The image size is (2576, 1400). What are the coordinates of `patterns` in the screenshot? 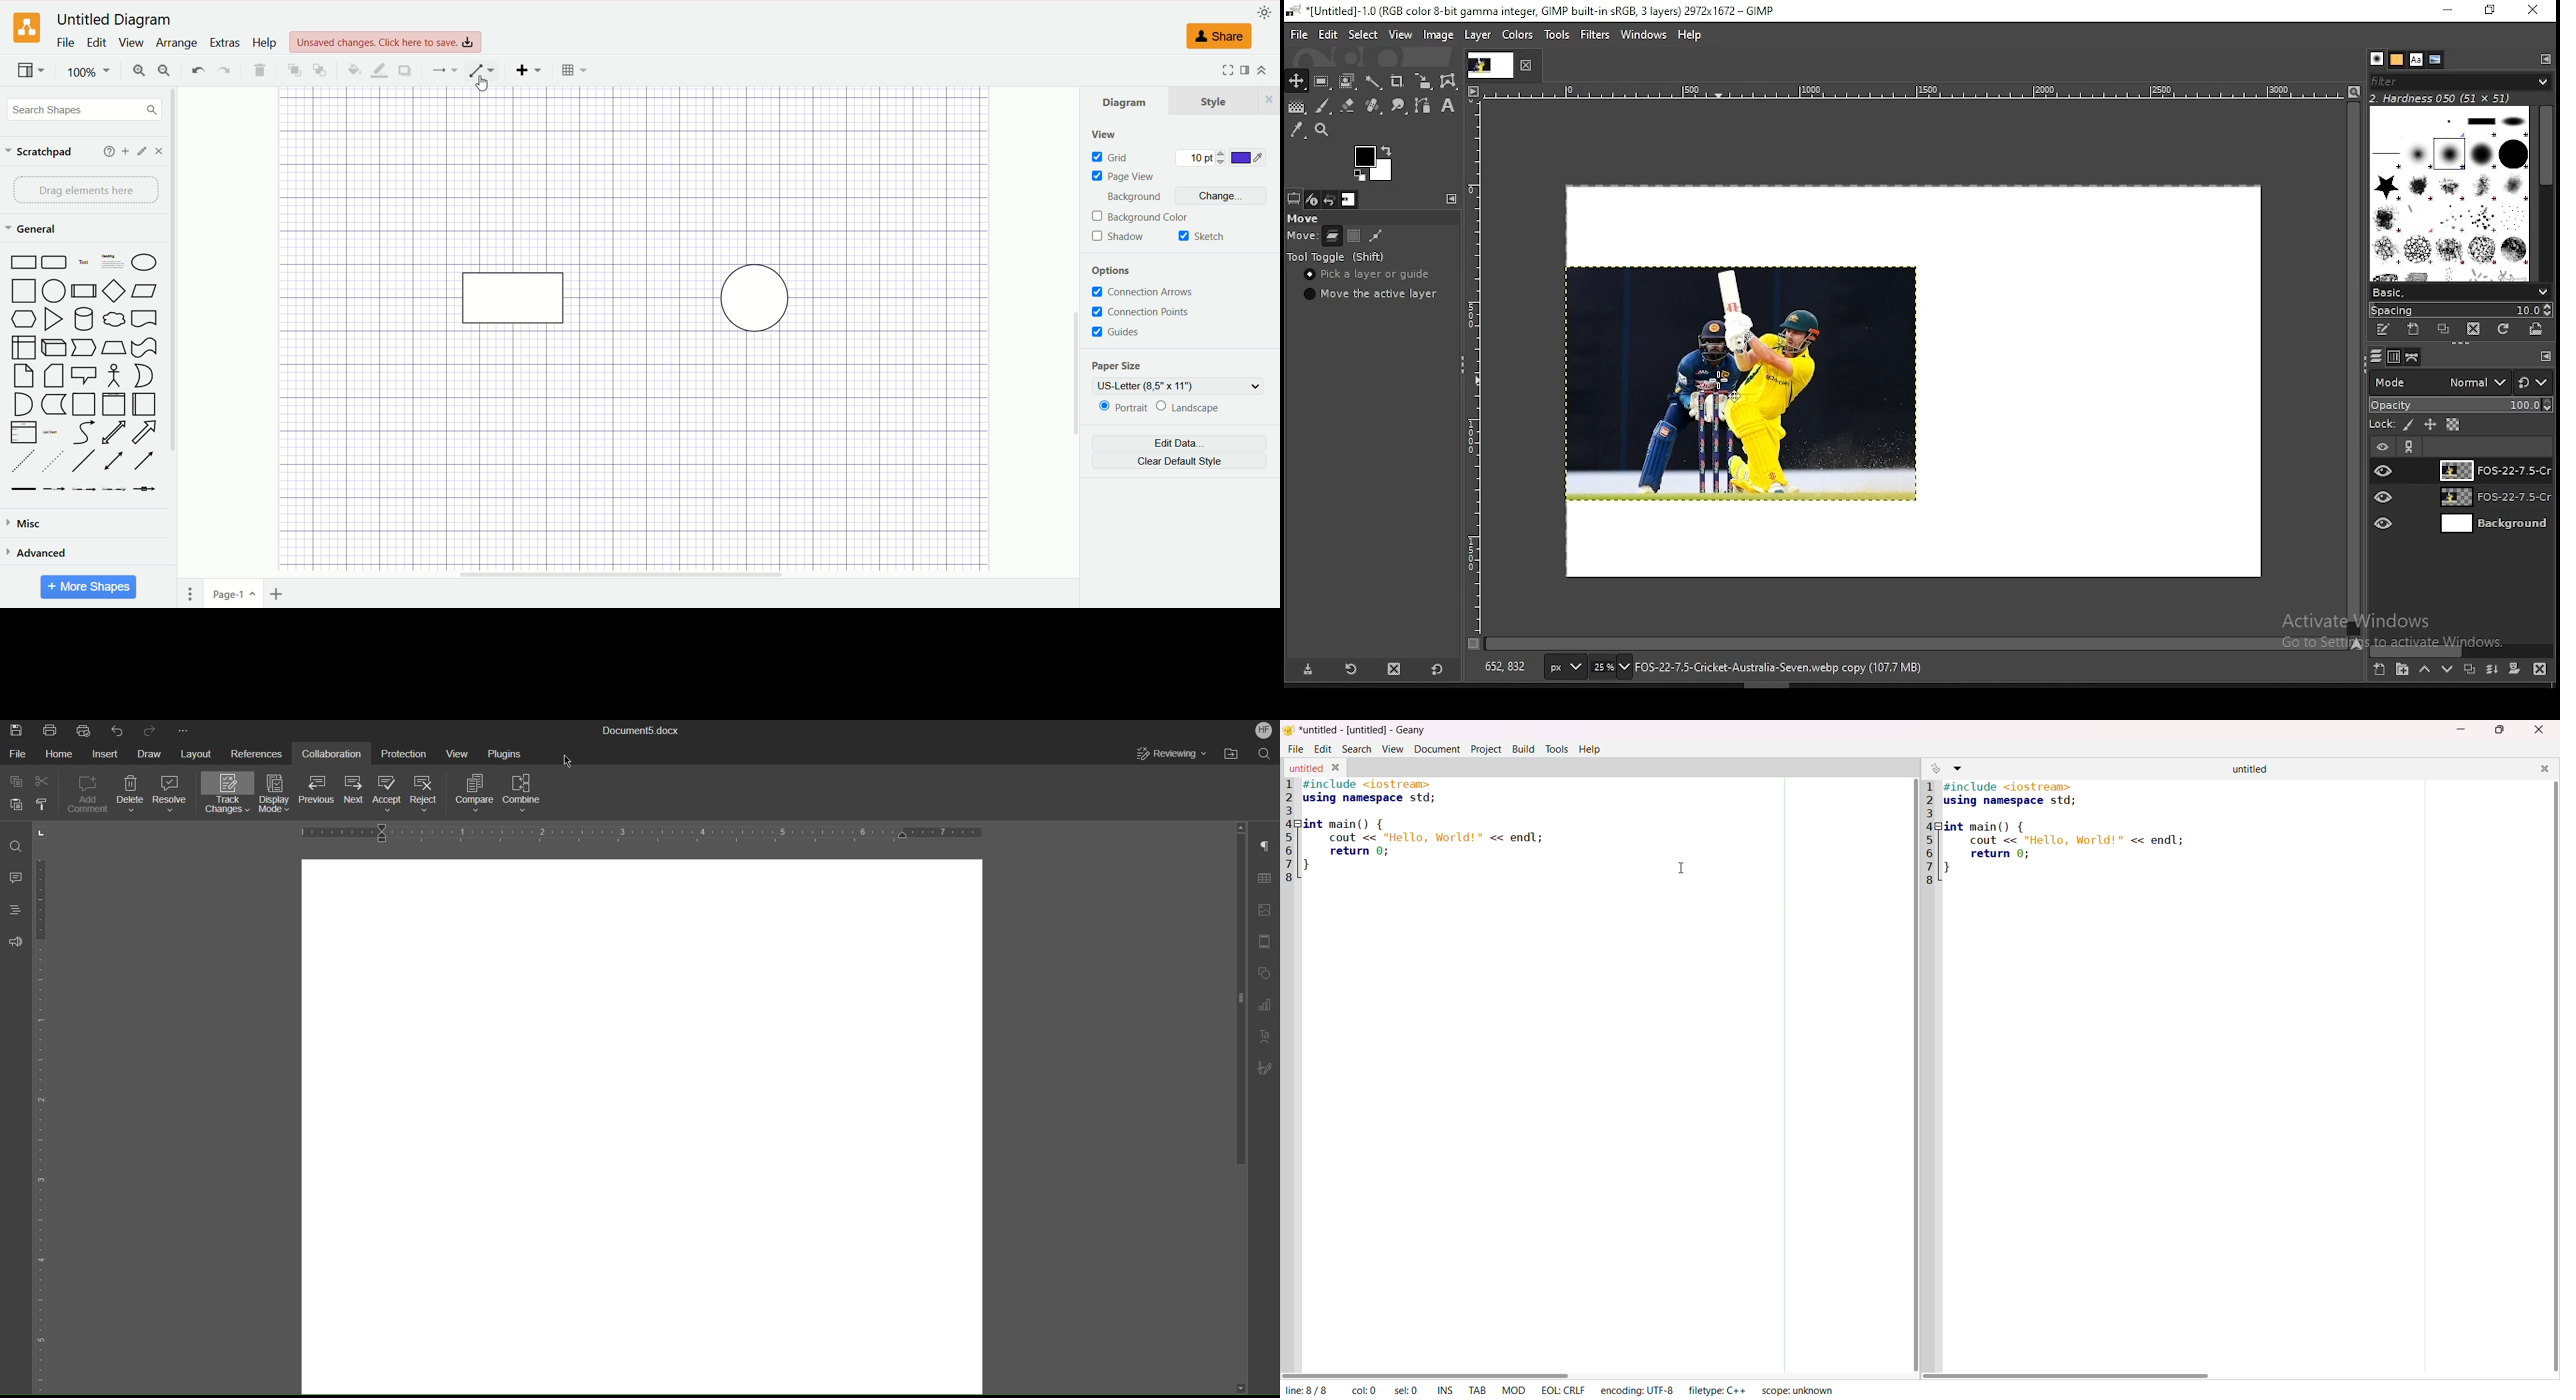 It's located at (2397, 59).